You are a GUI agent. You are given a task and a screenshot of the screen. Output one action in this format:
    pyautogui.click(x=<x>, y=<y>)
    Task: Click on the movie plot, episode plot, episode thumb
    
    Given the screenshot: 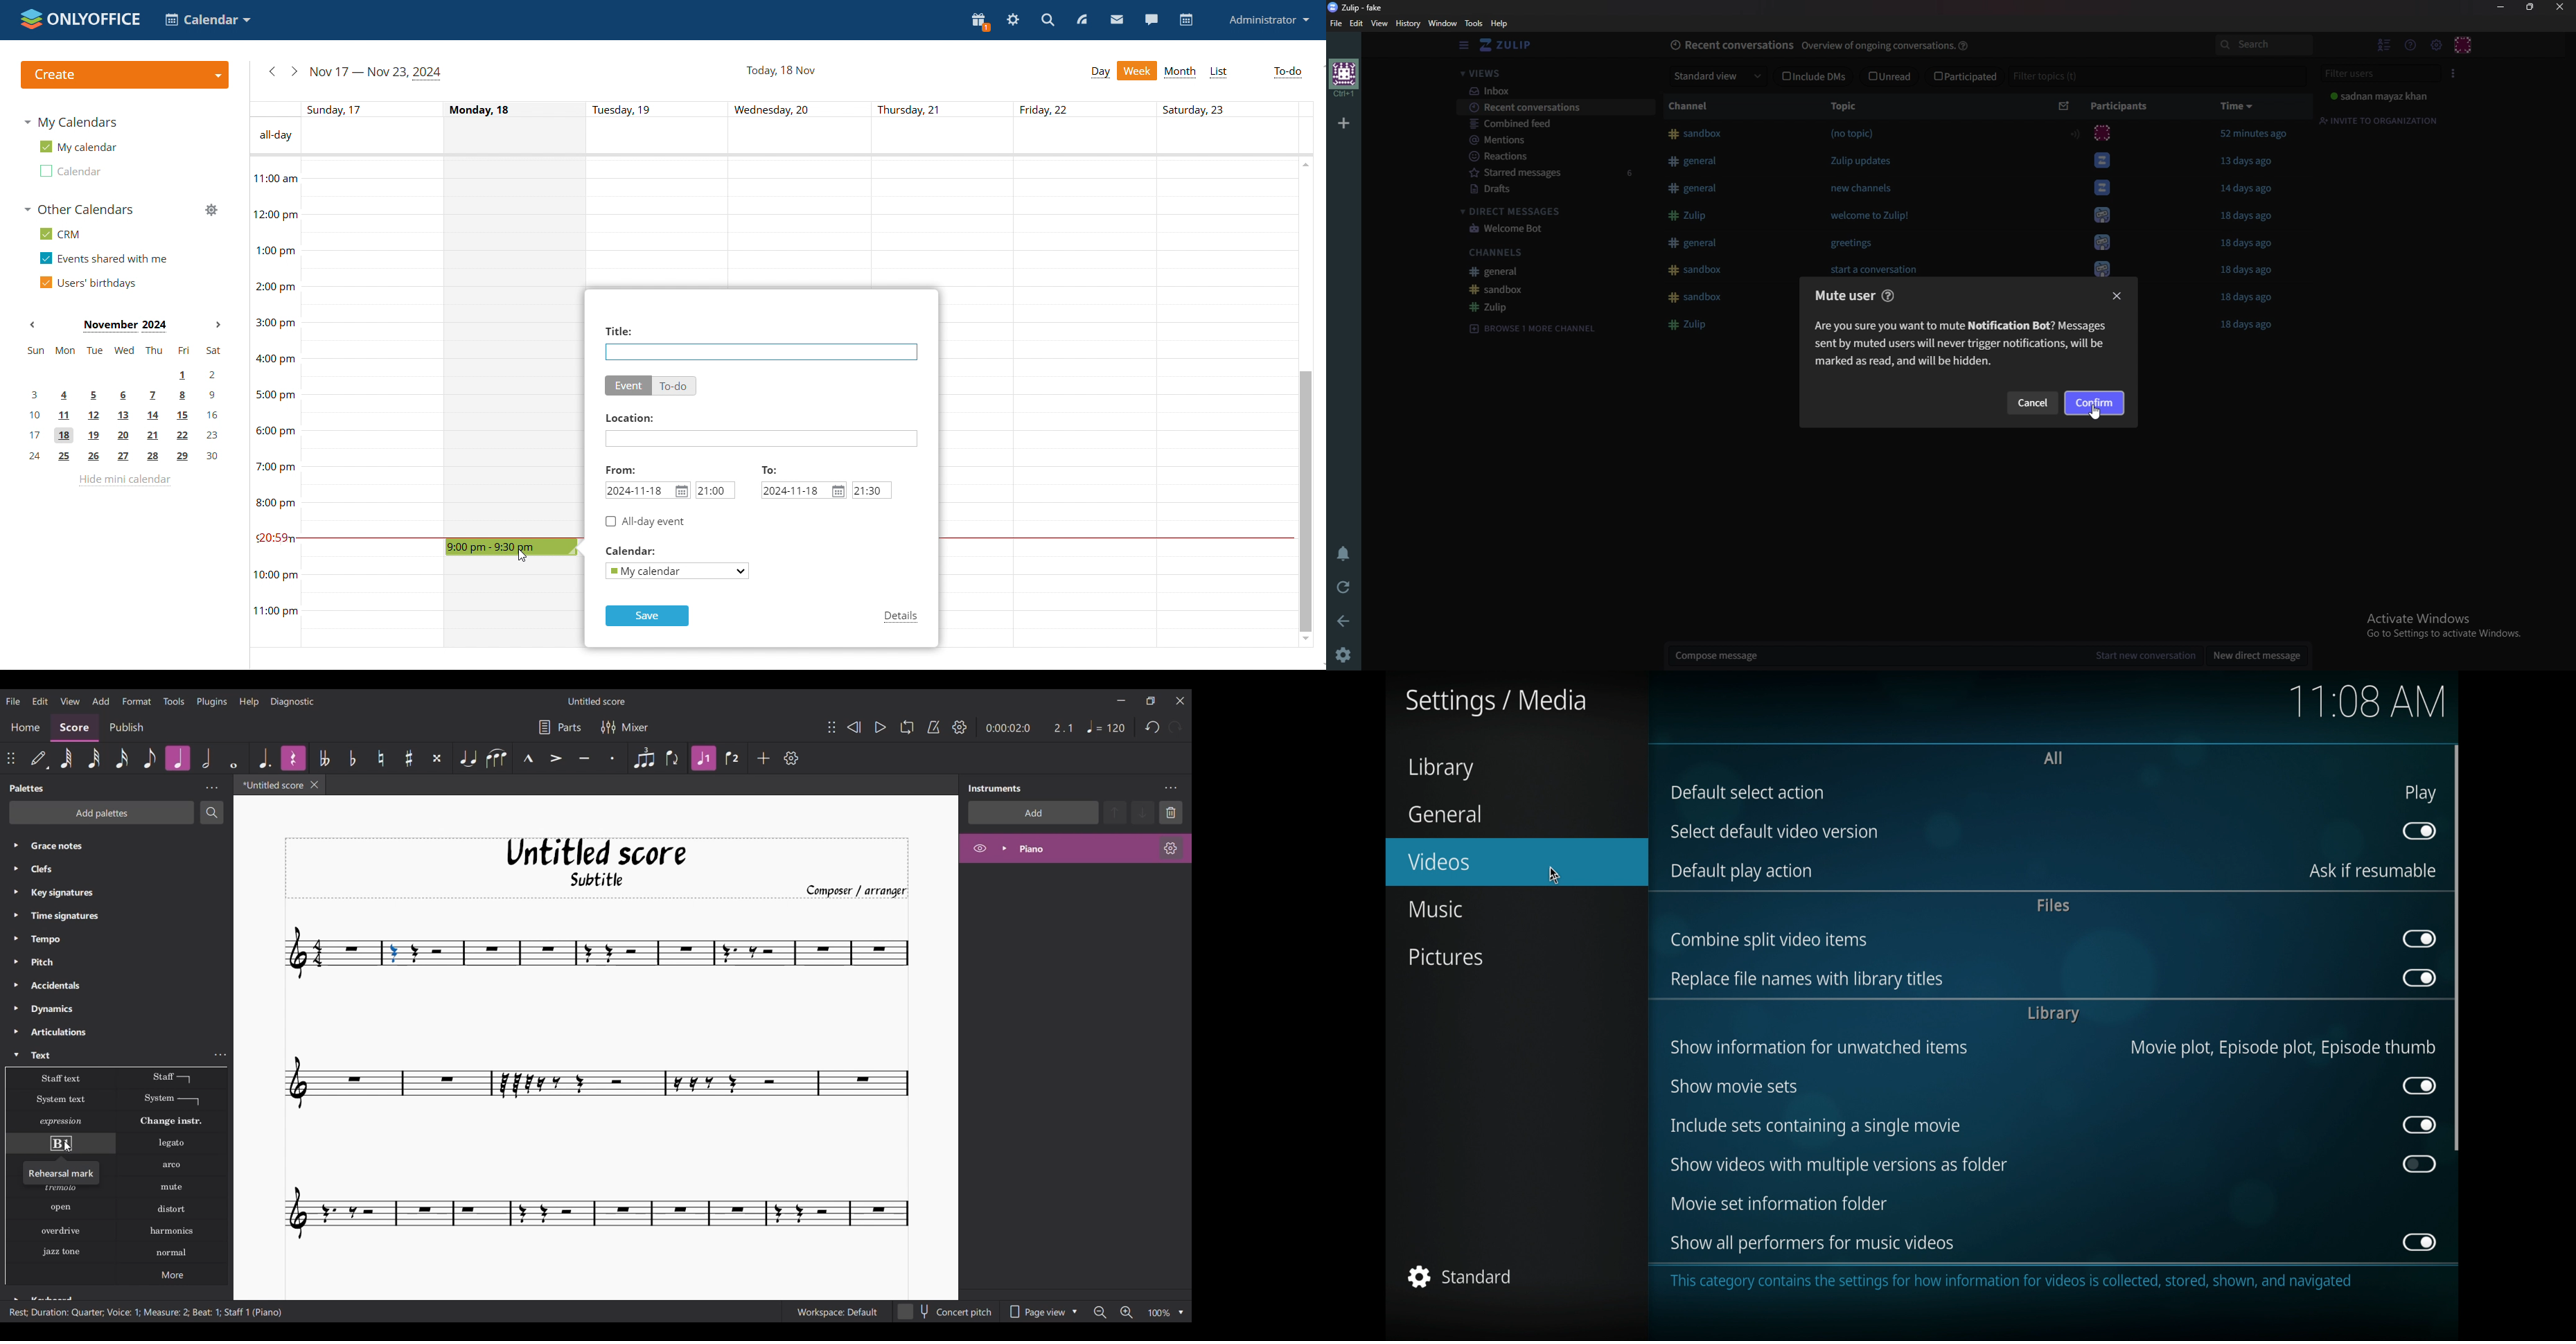 What is the action you would take?
    pyautogui.click(x=2284, y=1047)
    